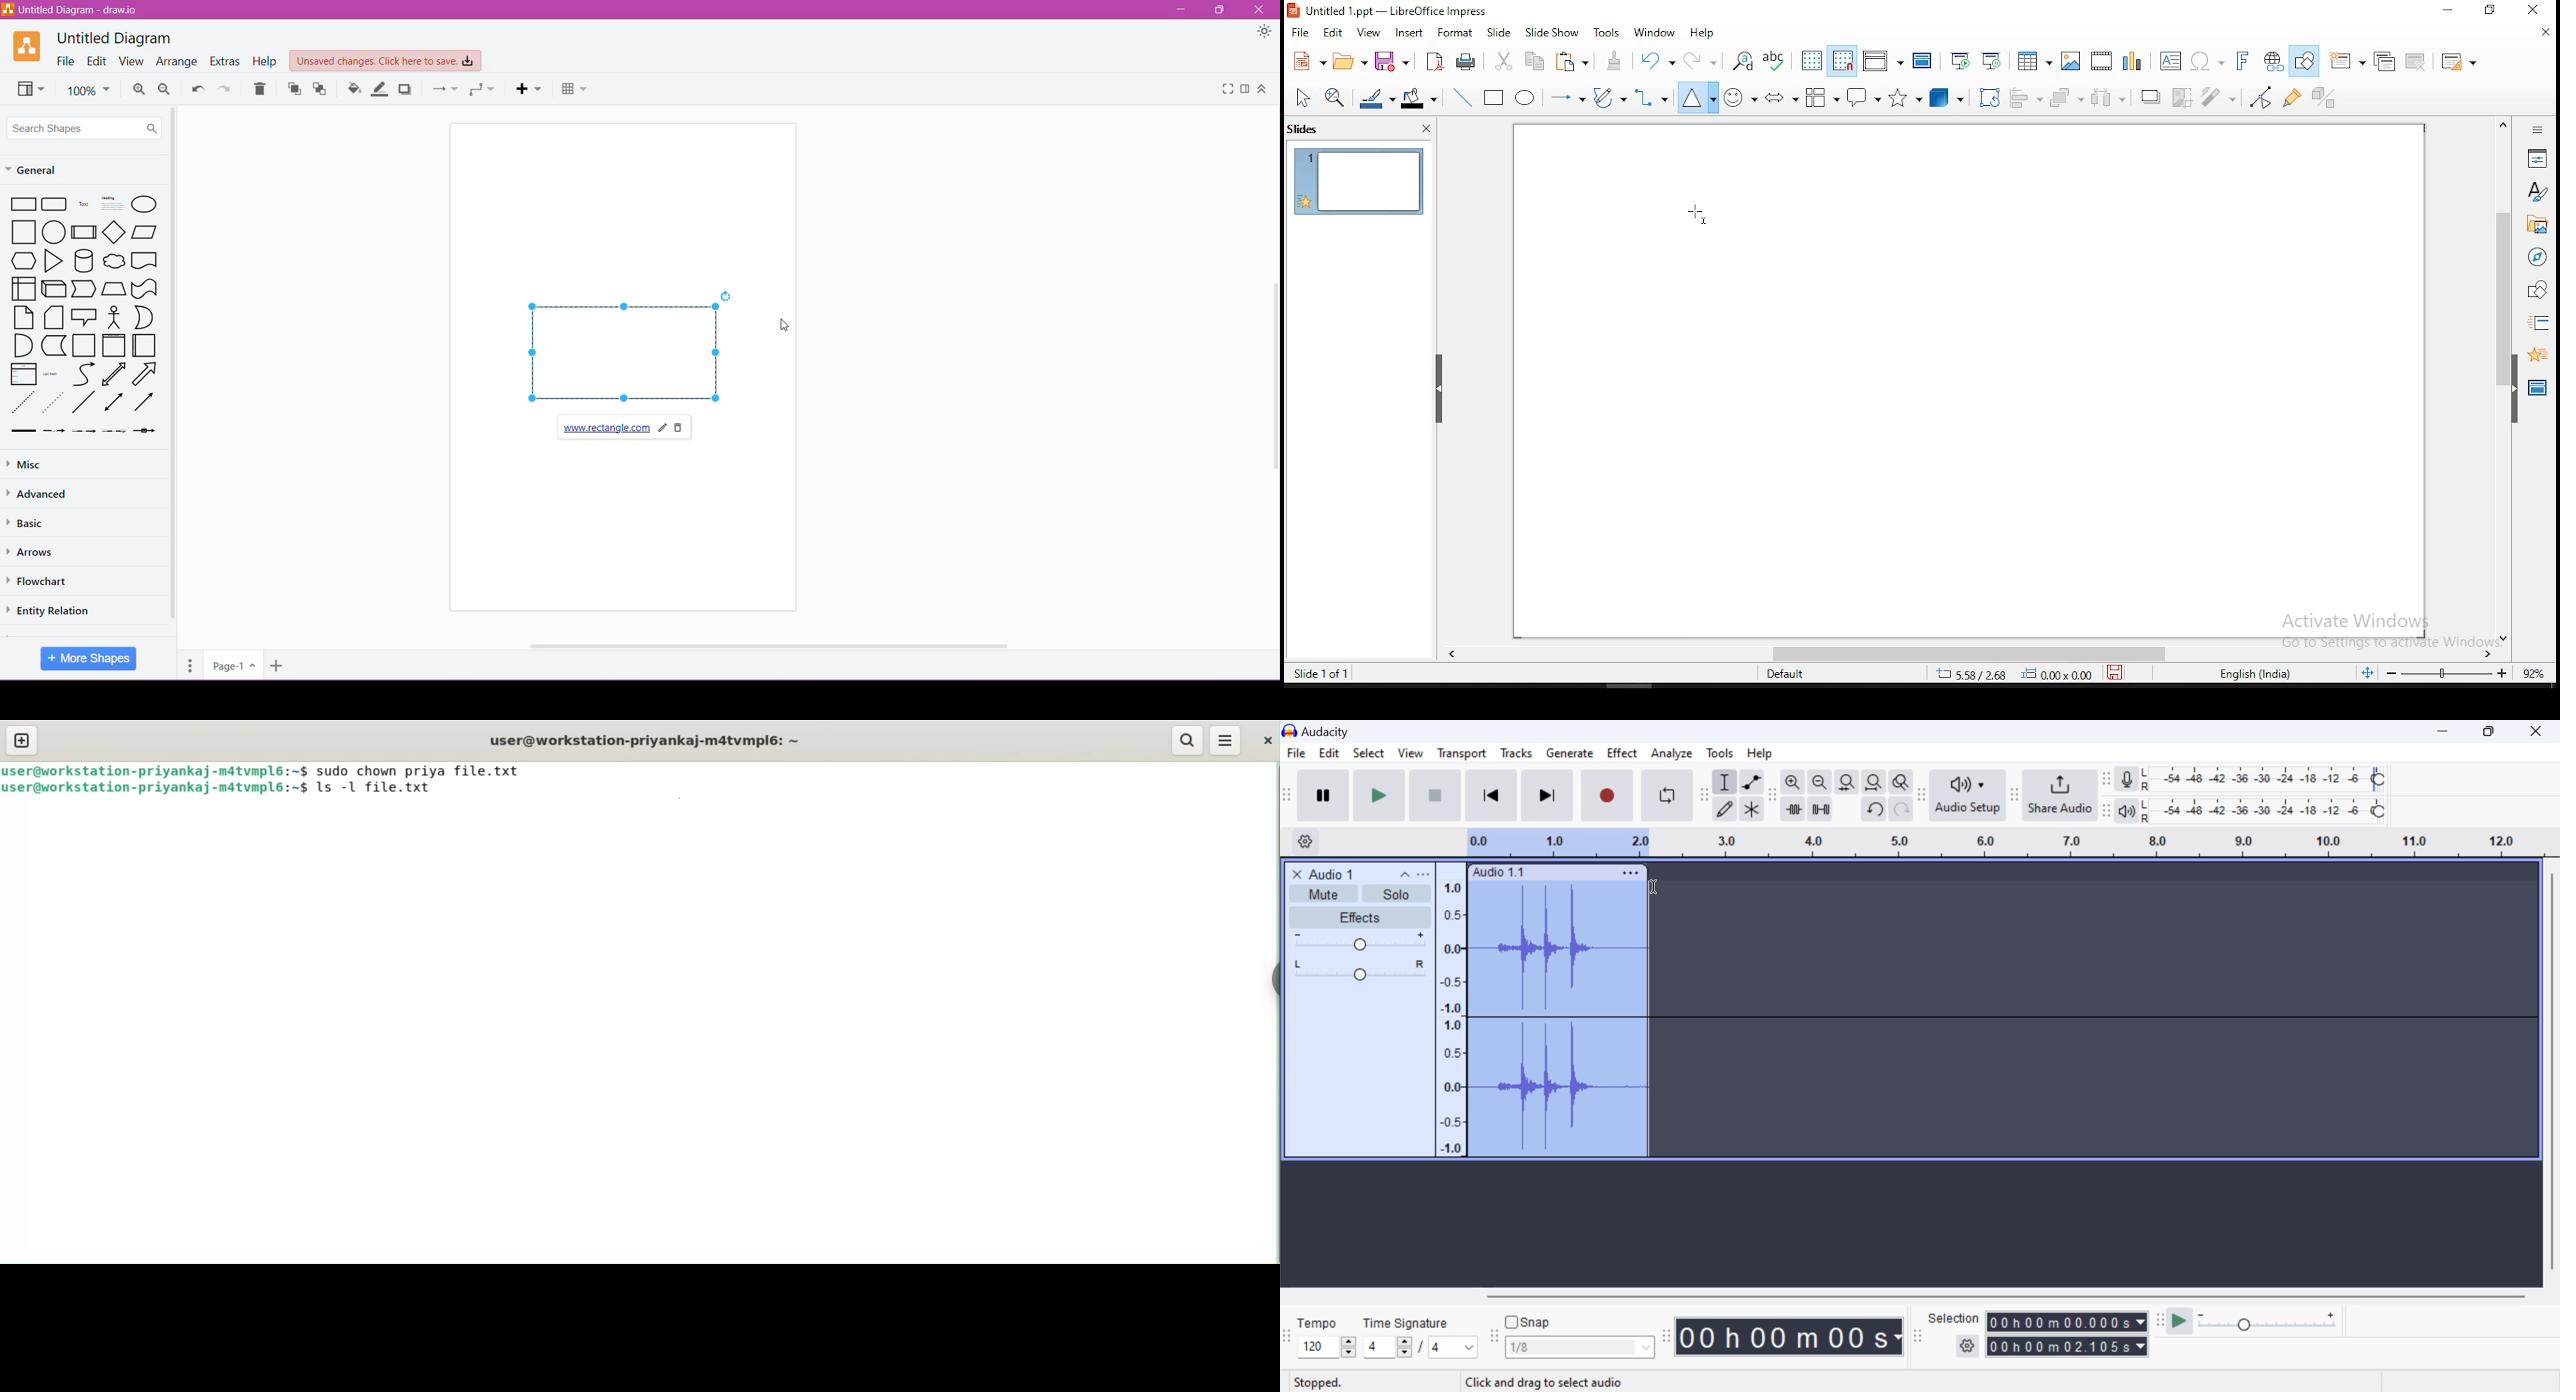 The width and height of the screenshot is (2576, 1400). What do you see at coordinates (1923, 61) in the screenshot?
I see `master slide` at bounding box center [1923, 61].